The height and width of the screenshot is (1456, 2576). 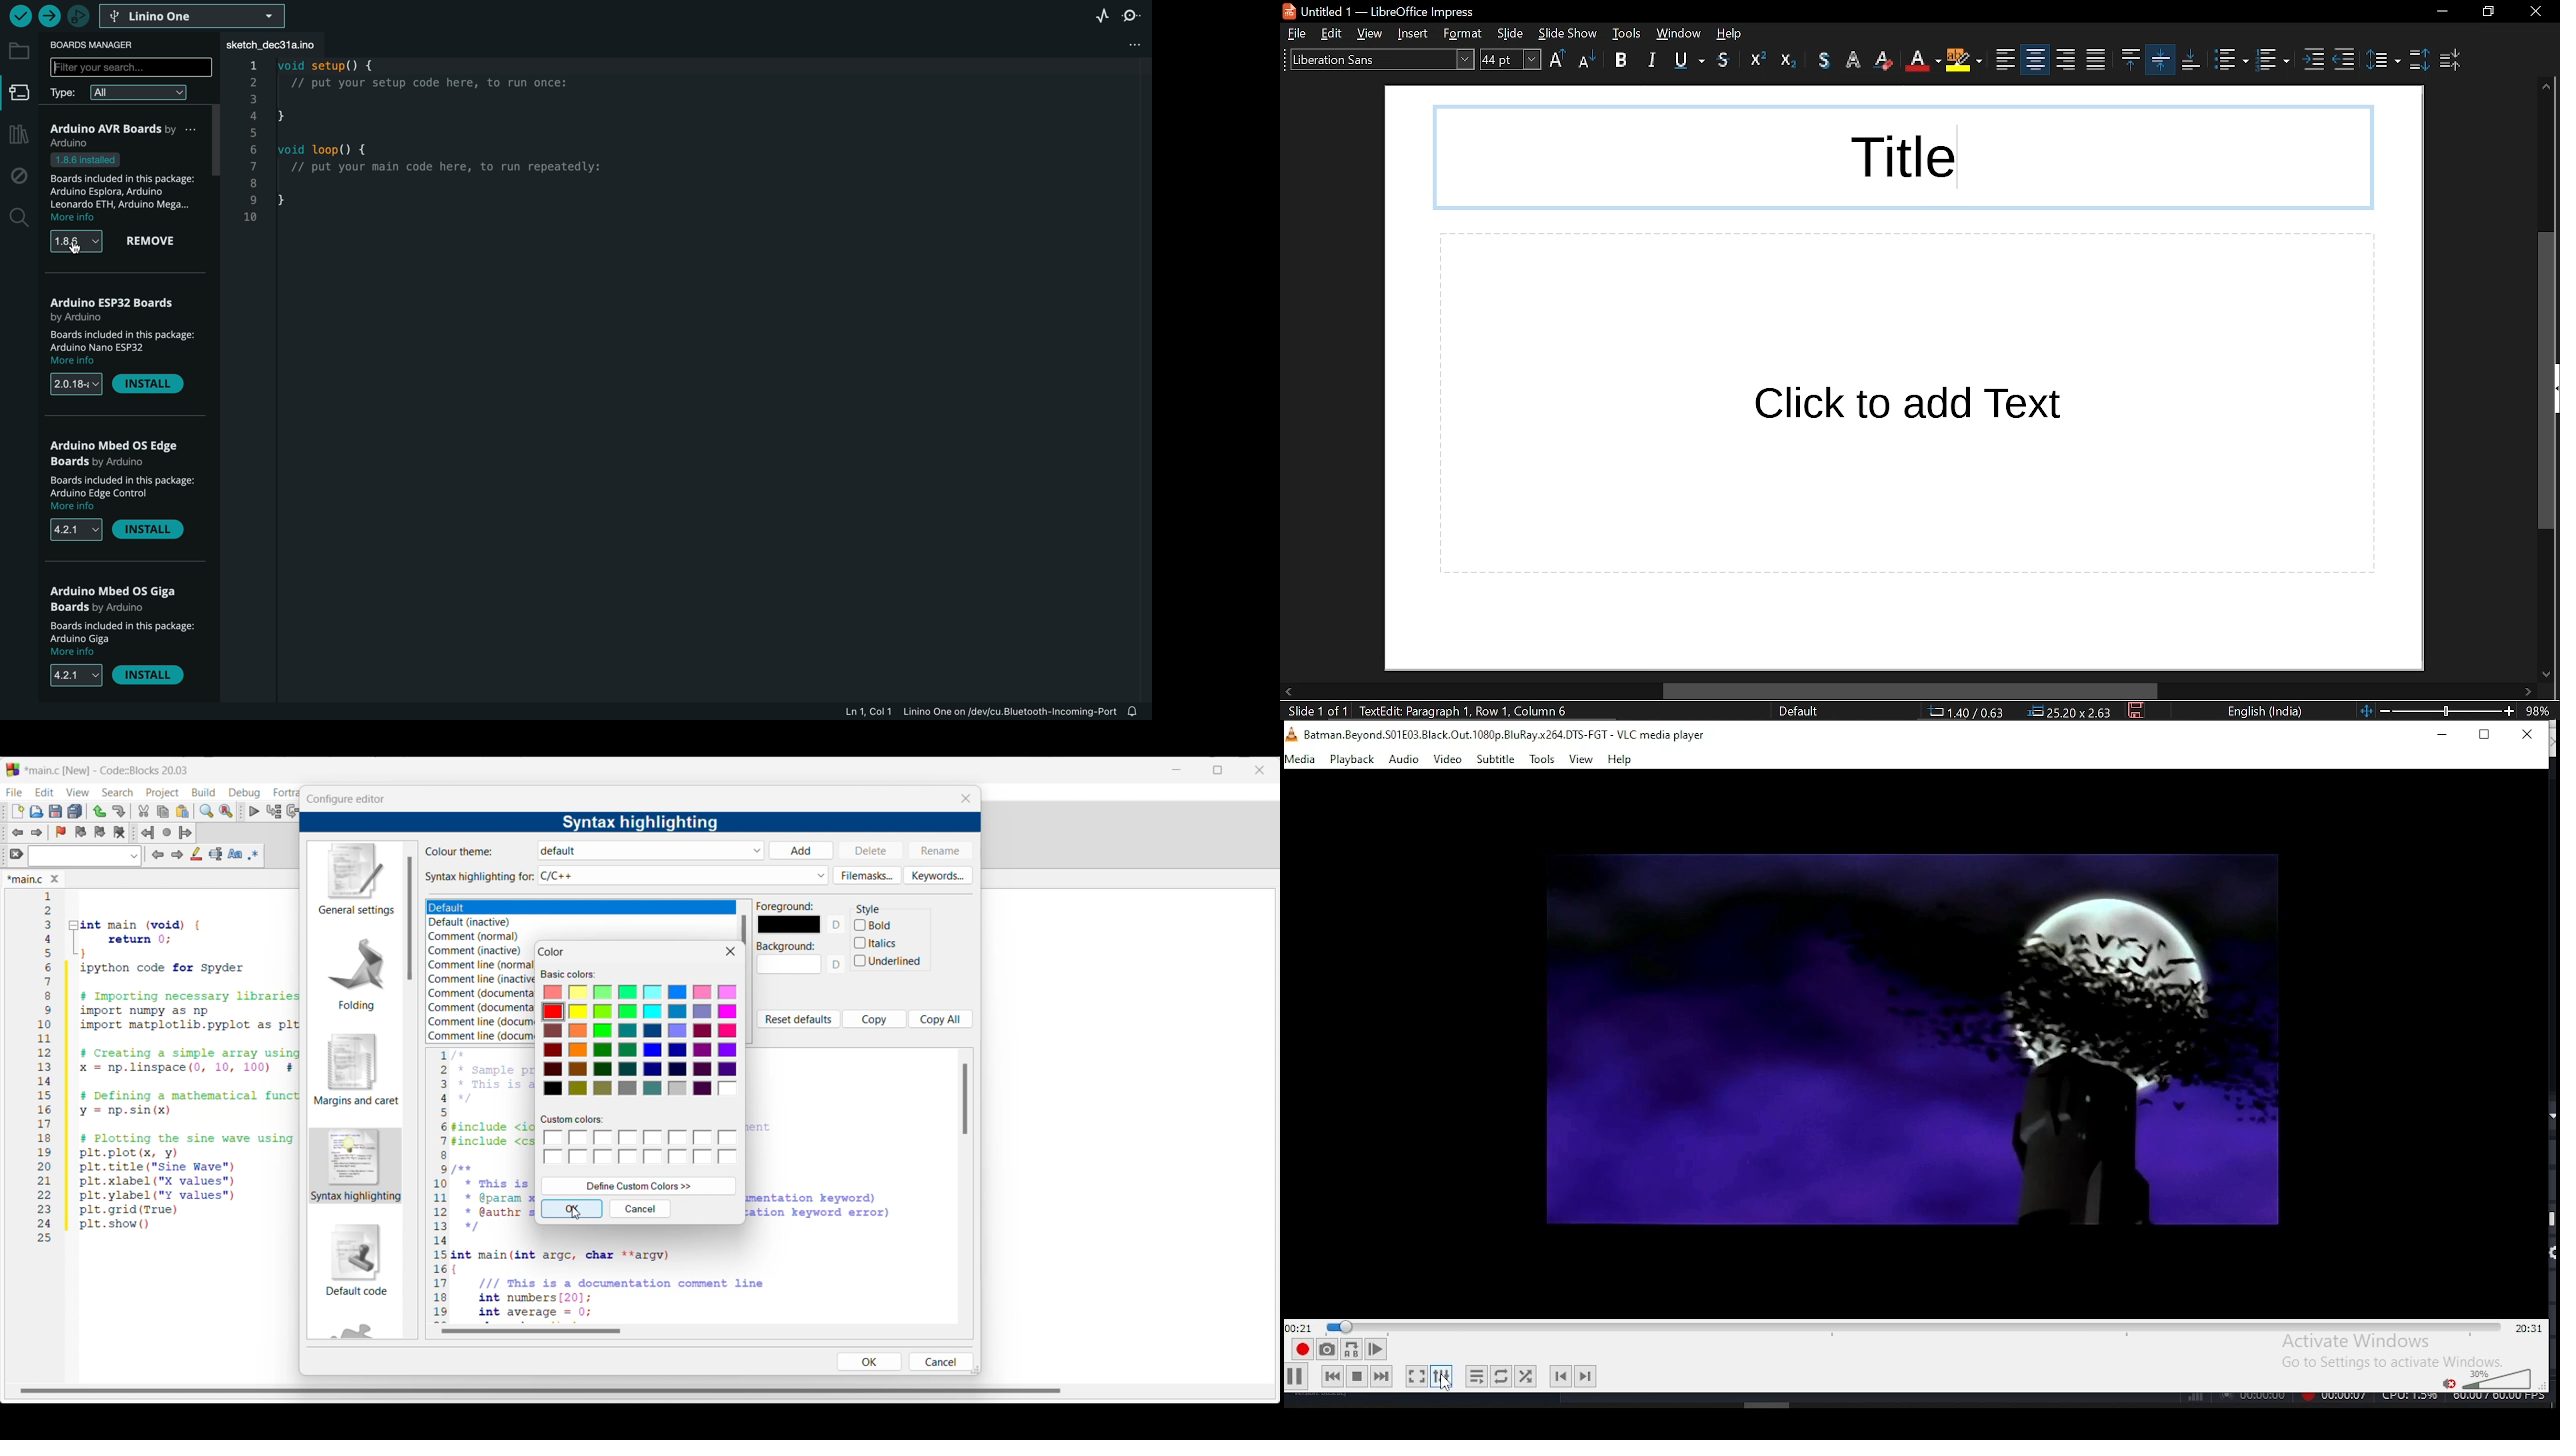 What do you see at coordinates (117, 793) in the screenshot?
I see `Search menu` at bounding box center [117, 793].